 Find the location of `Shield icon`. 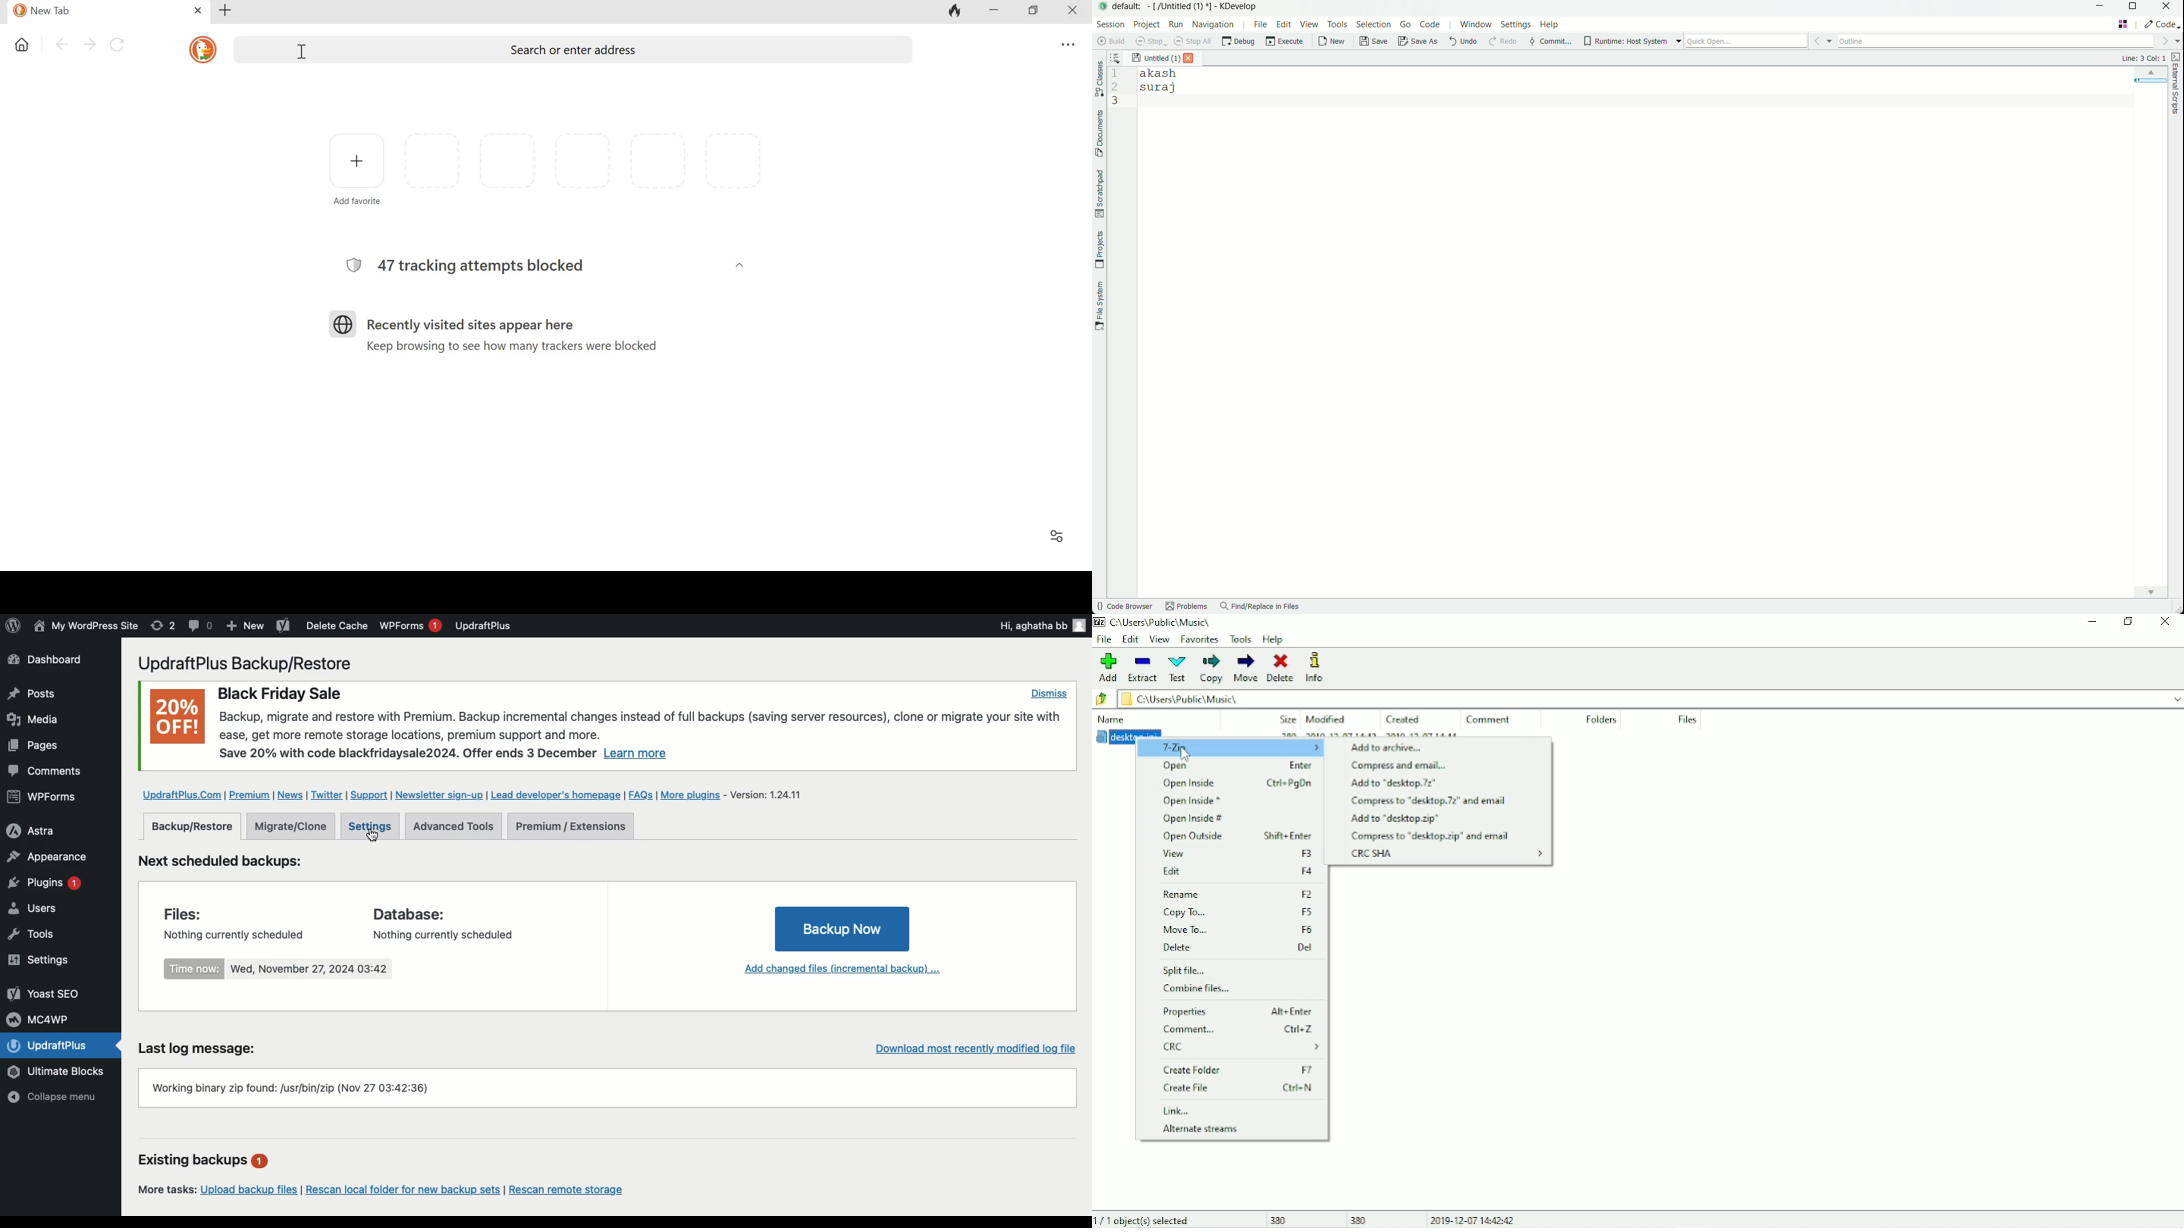

Shield icon is located at coordinates (354, 266).